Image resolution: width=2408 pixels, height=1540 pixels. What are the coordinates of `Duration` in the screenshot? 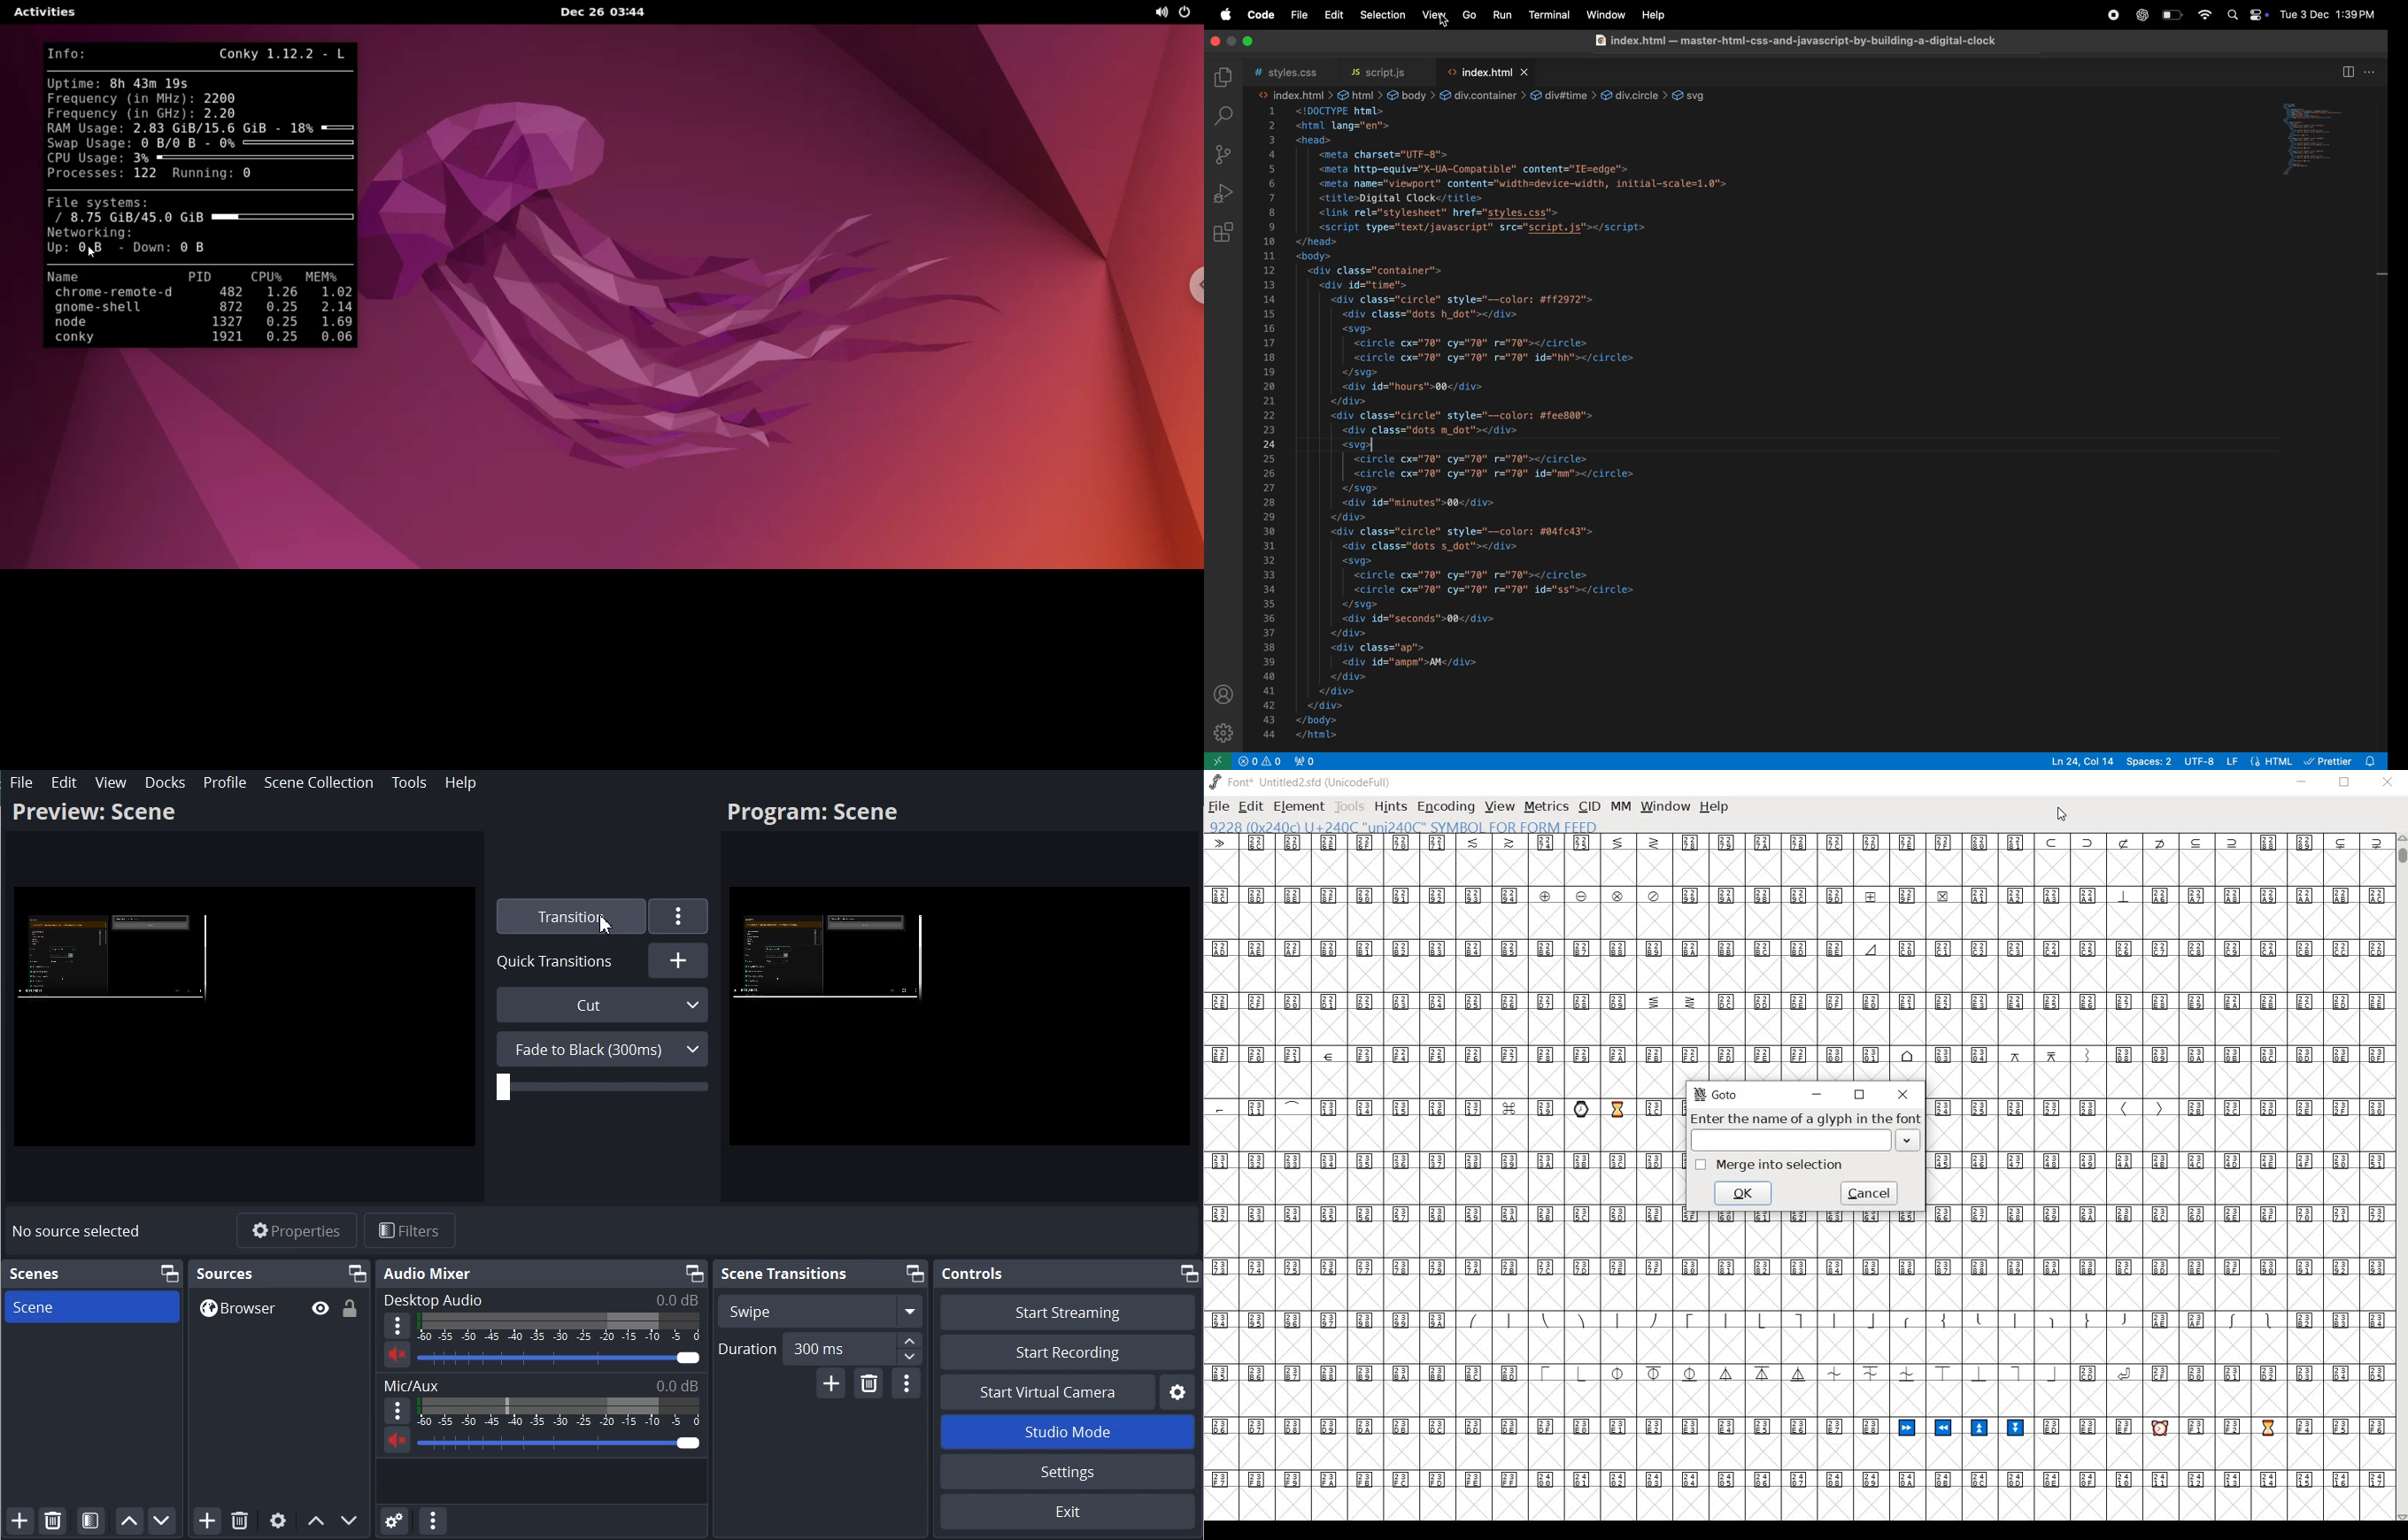 It's located at (820, 1350).